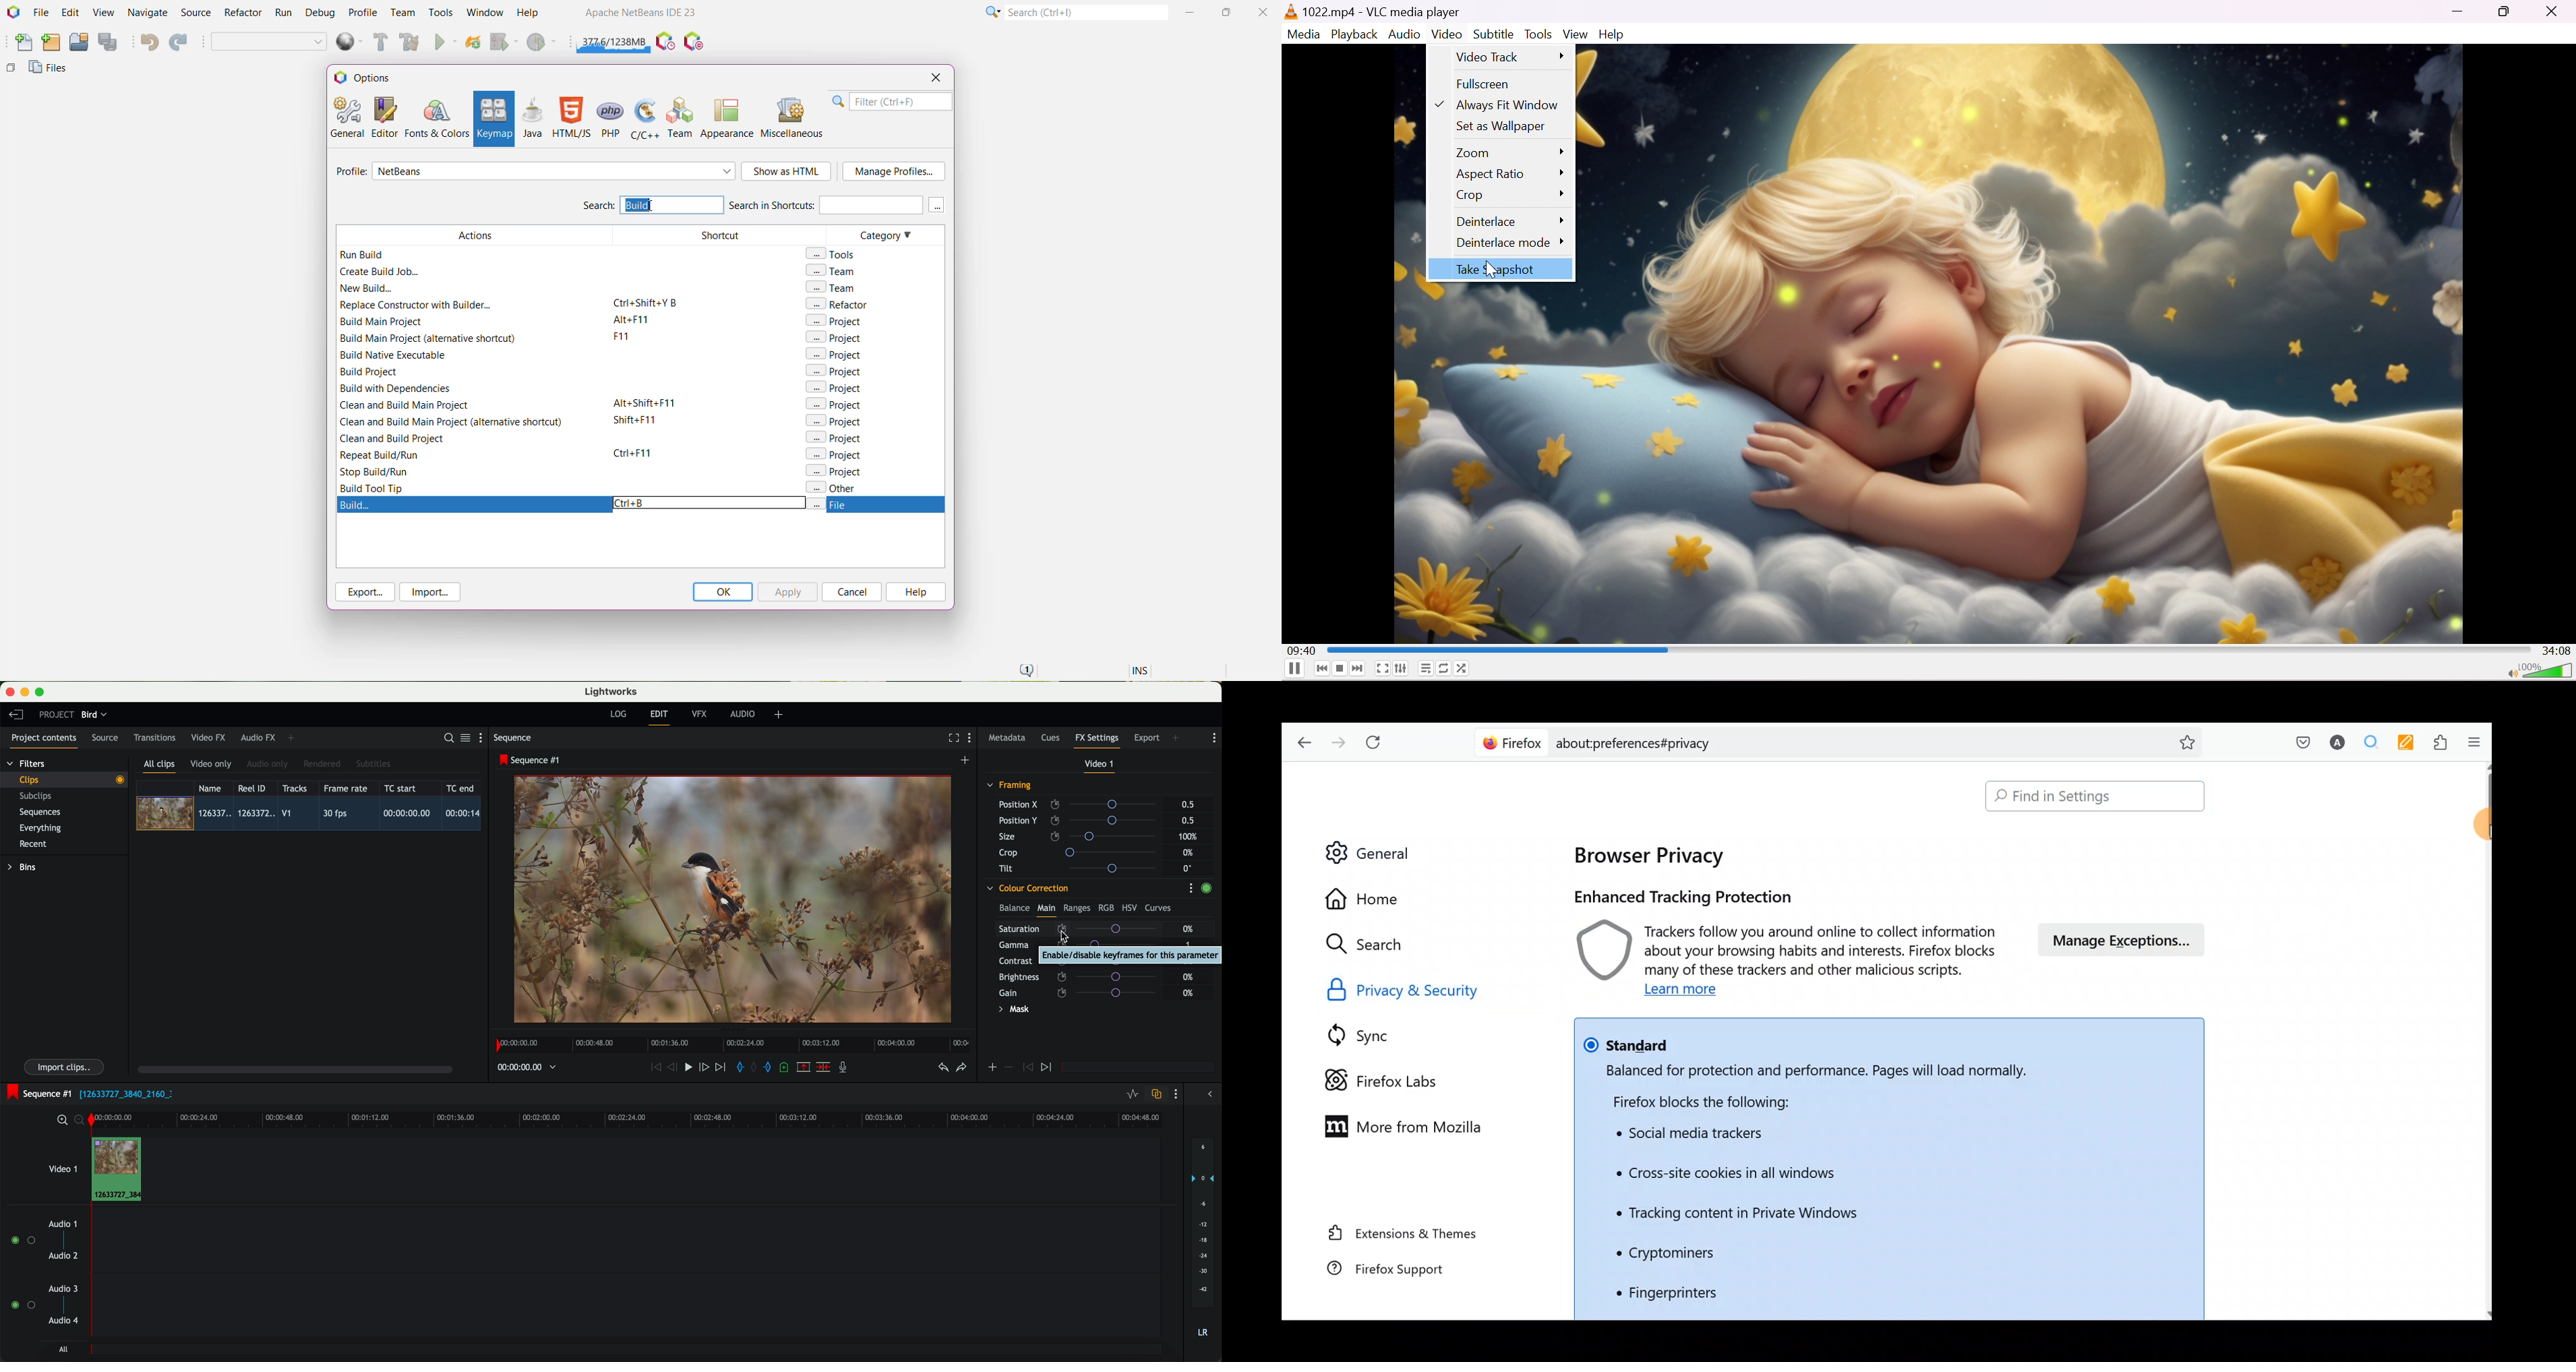  Describe the element at coordinates (1290, 11) in the screenshot. I see `vlc media player logo` at that location.